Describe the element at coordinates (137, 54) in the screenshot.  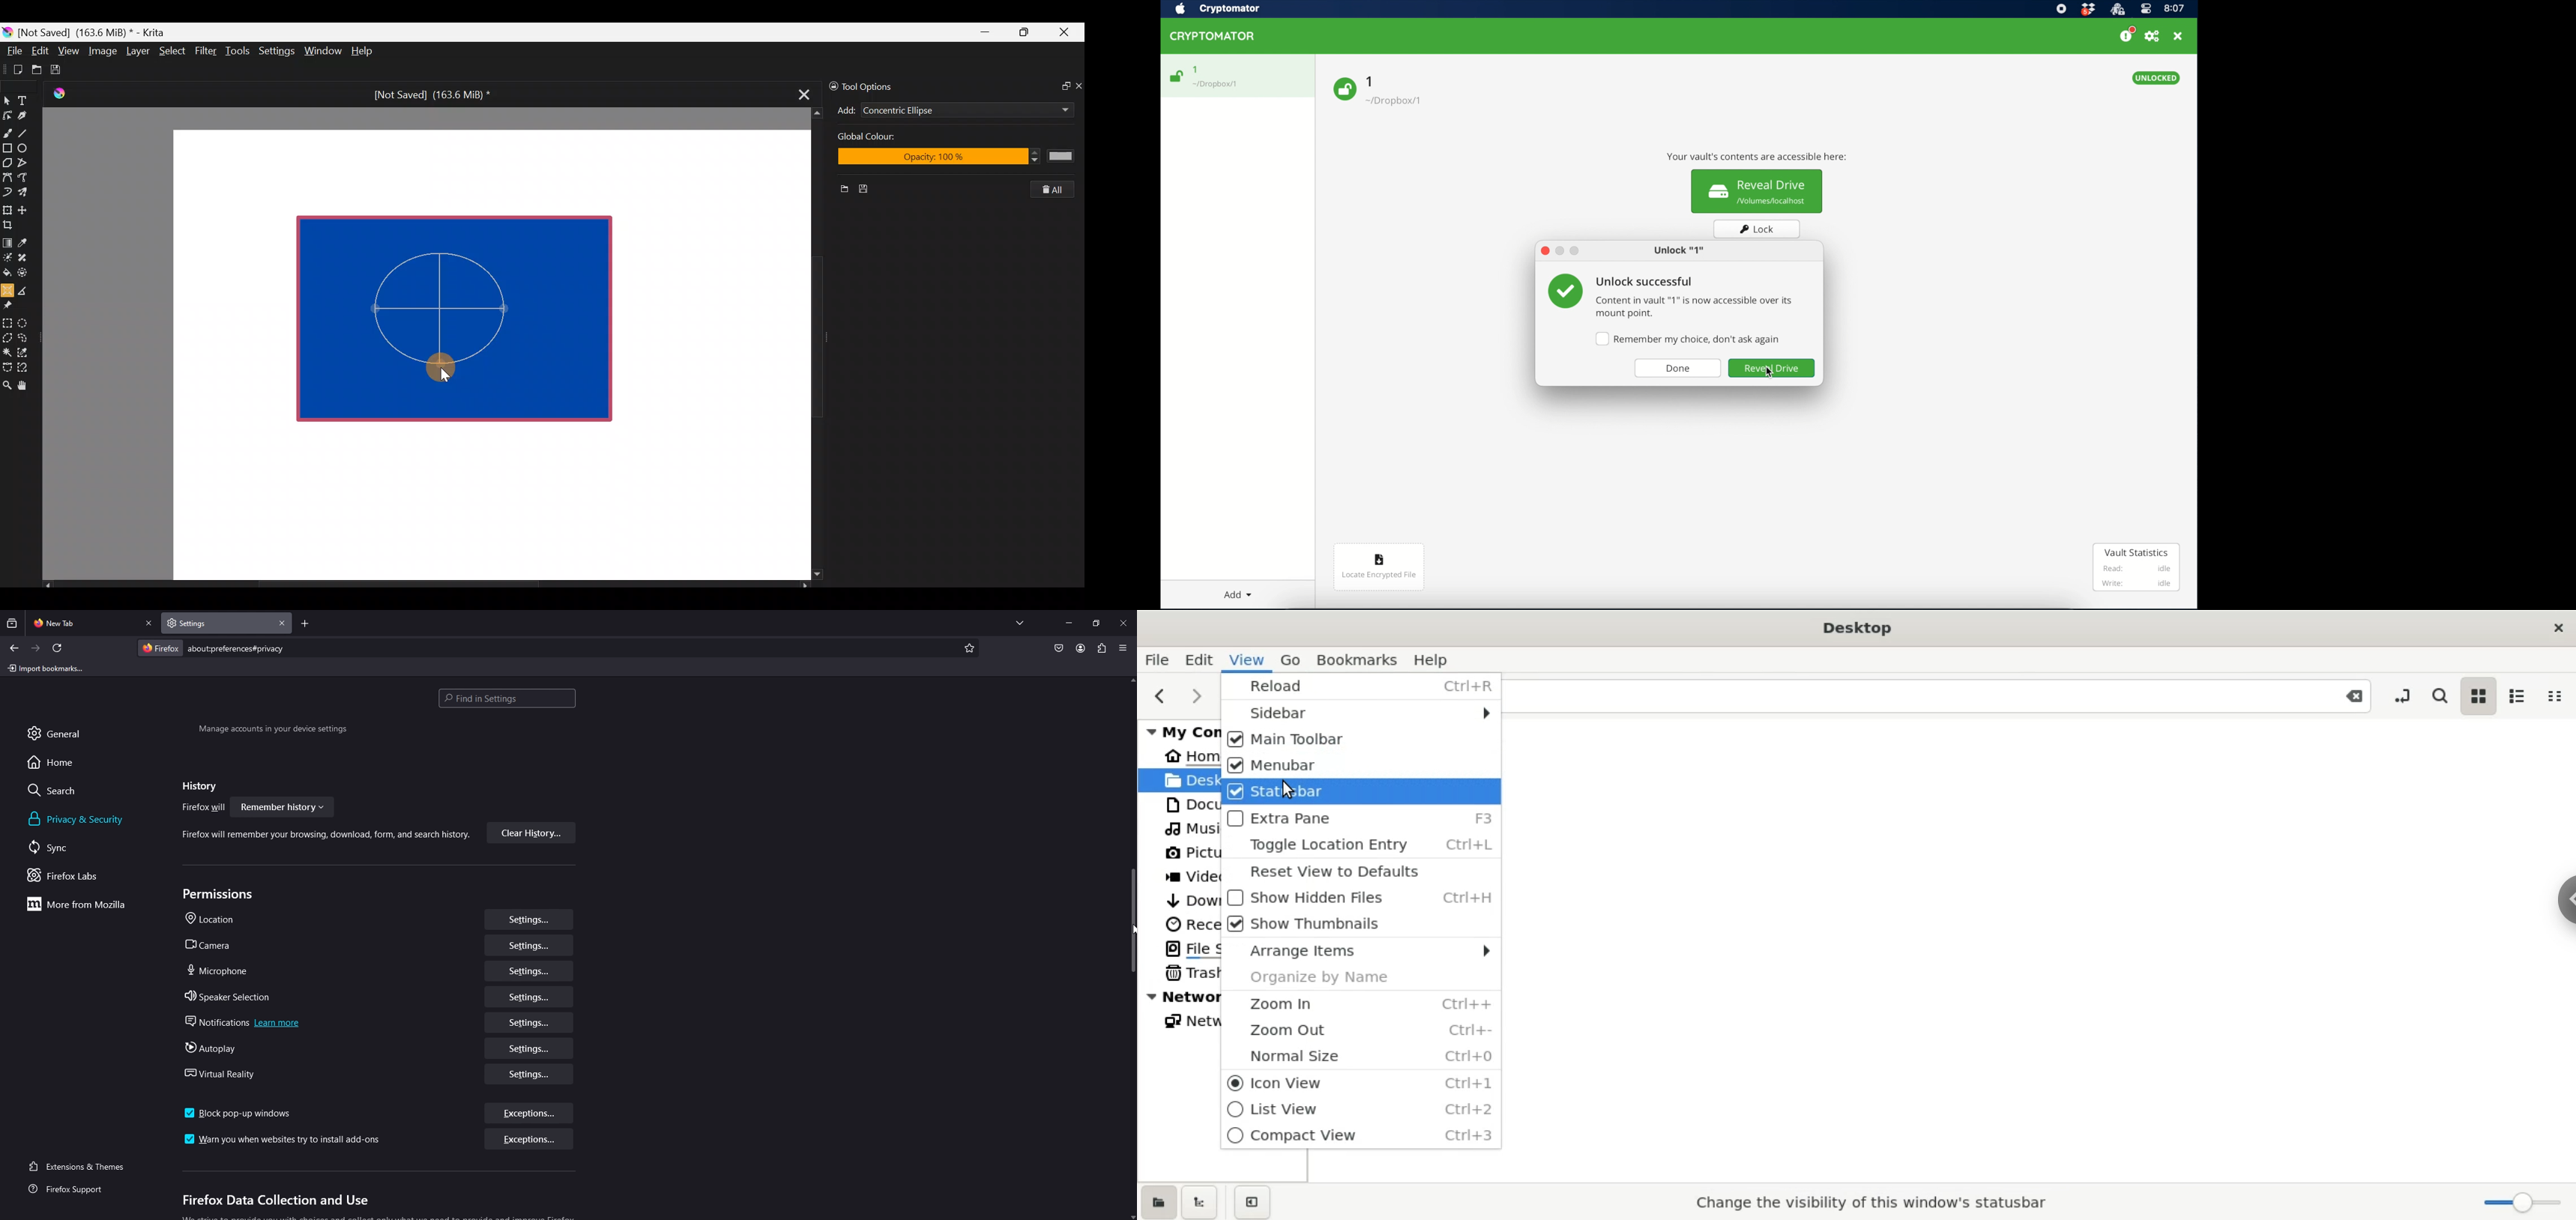
I see `Layer` at that location.